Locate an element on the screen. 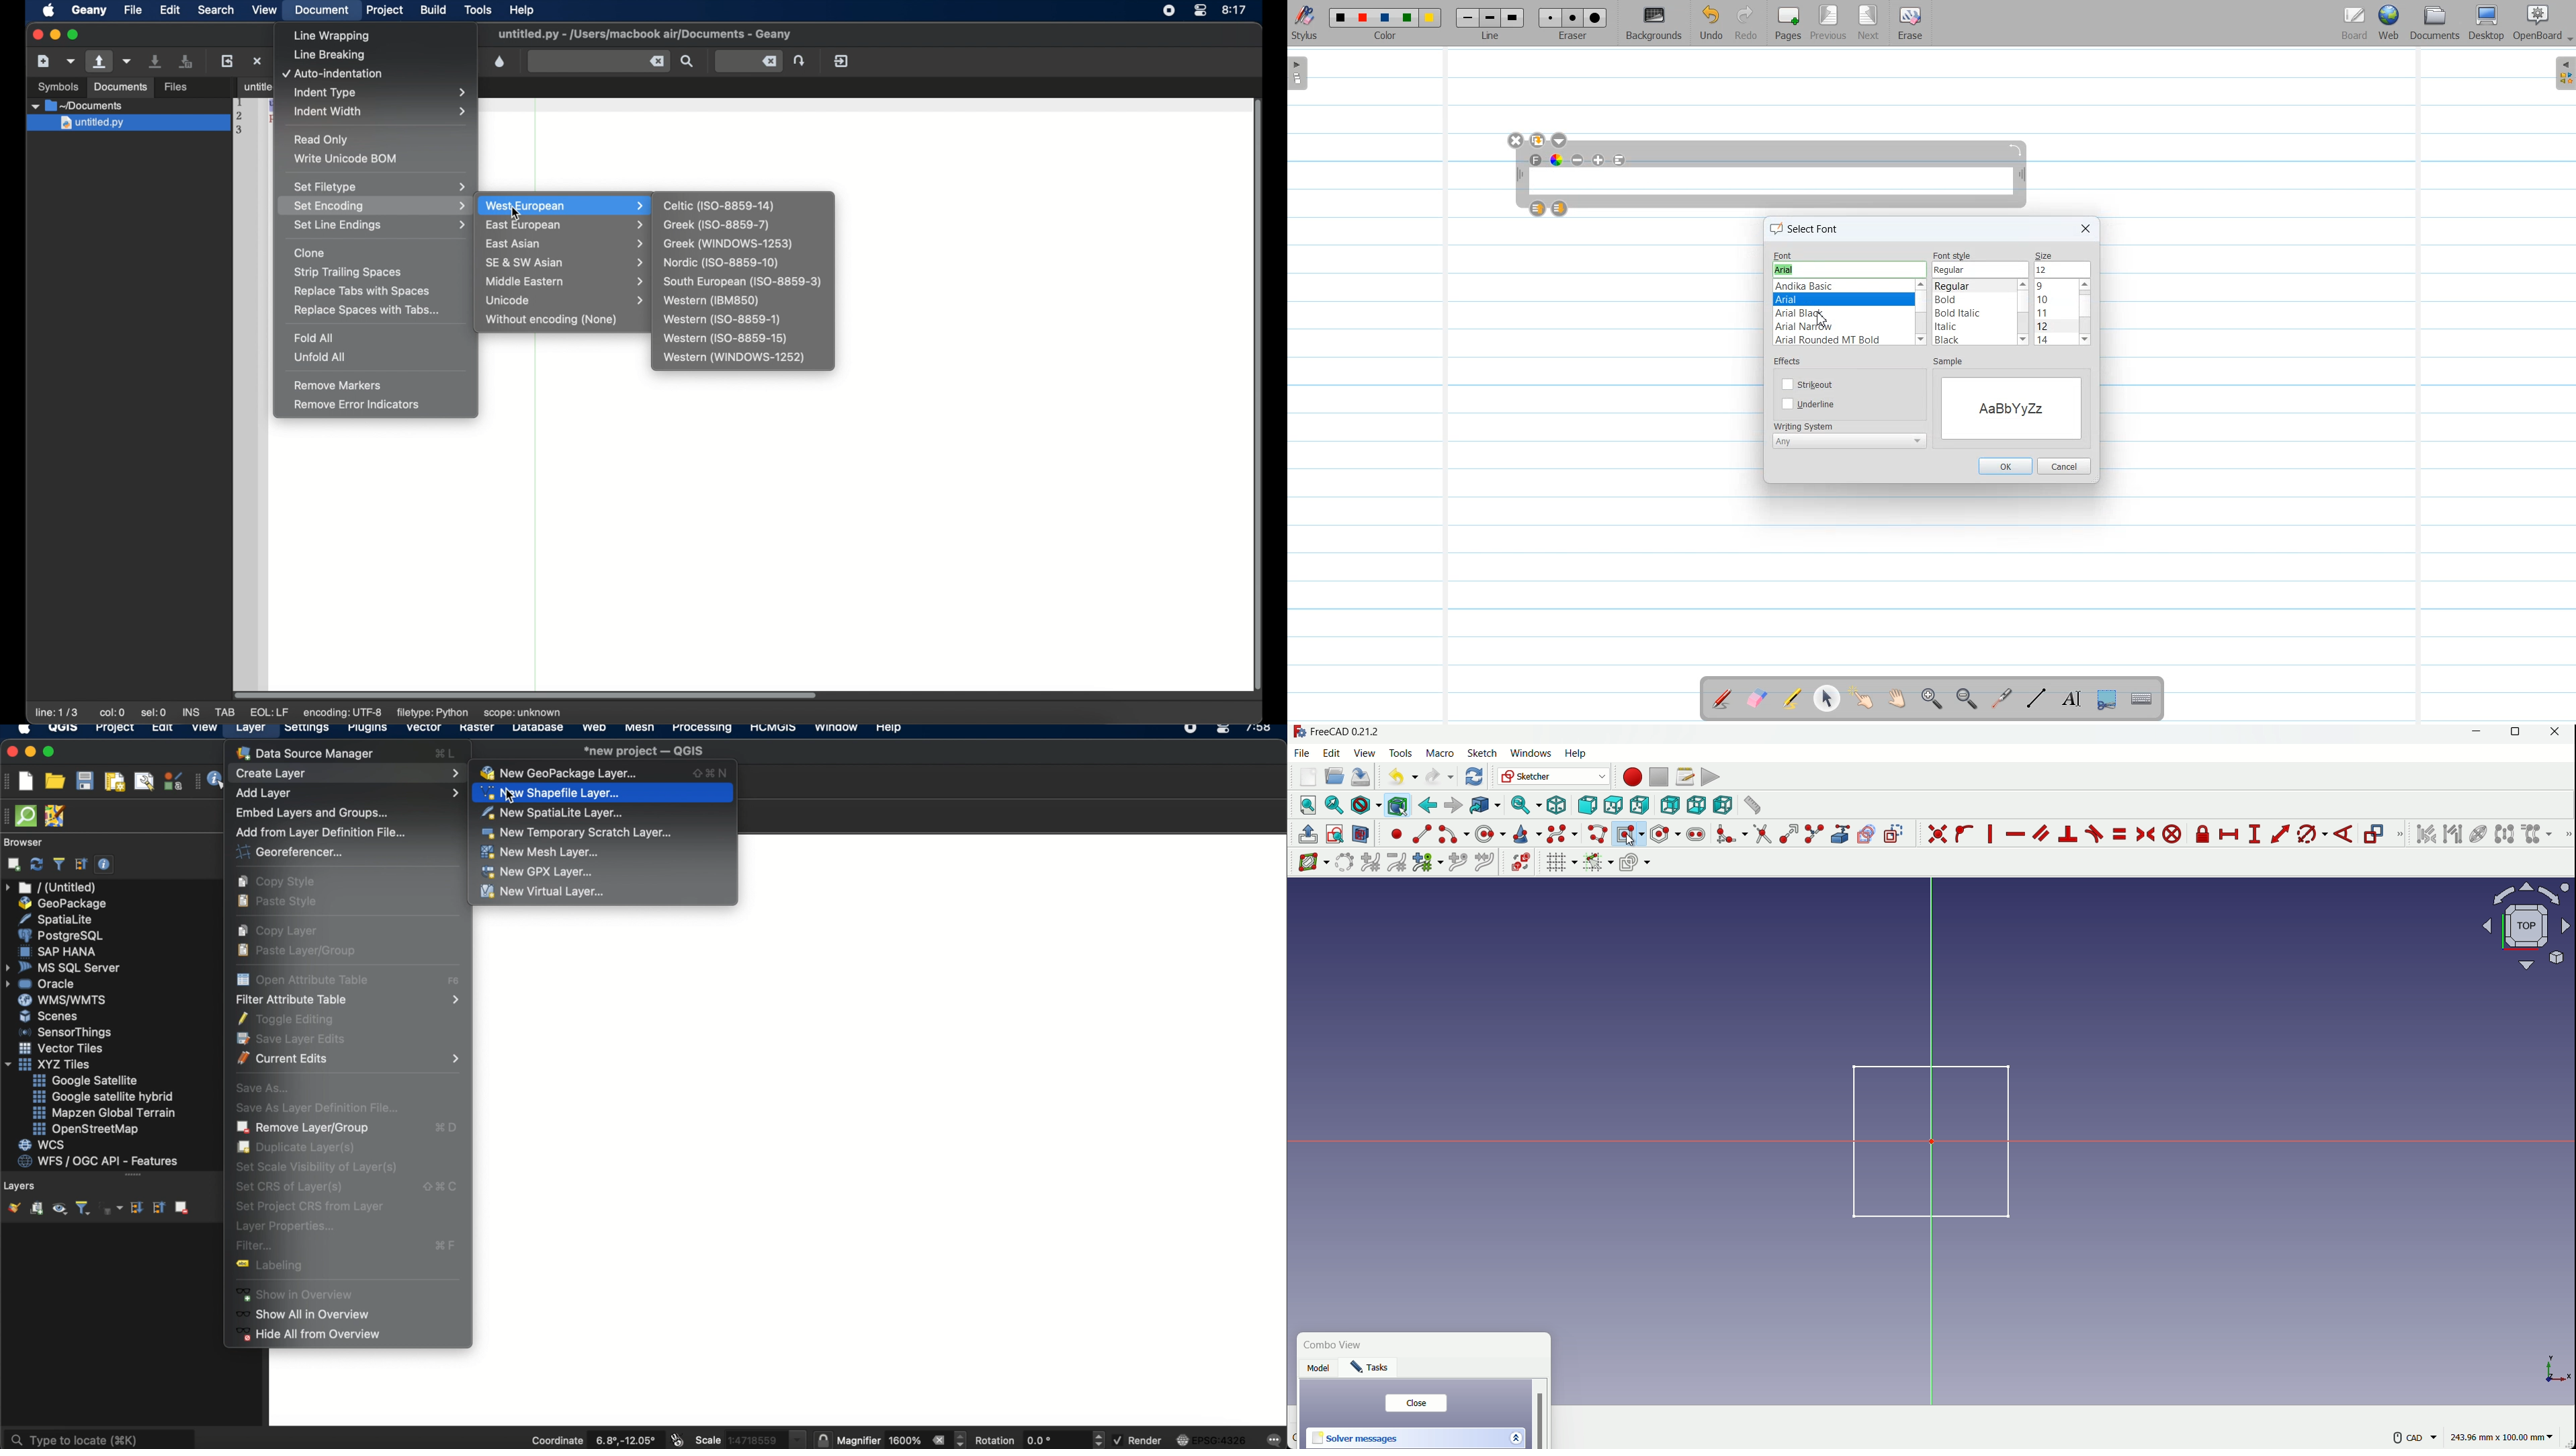 Image resolution: width=2576 pixels, height=1456 pixels. Zoom In is located at coordinates (1931, 700).